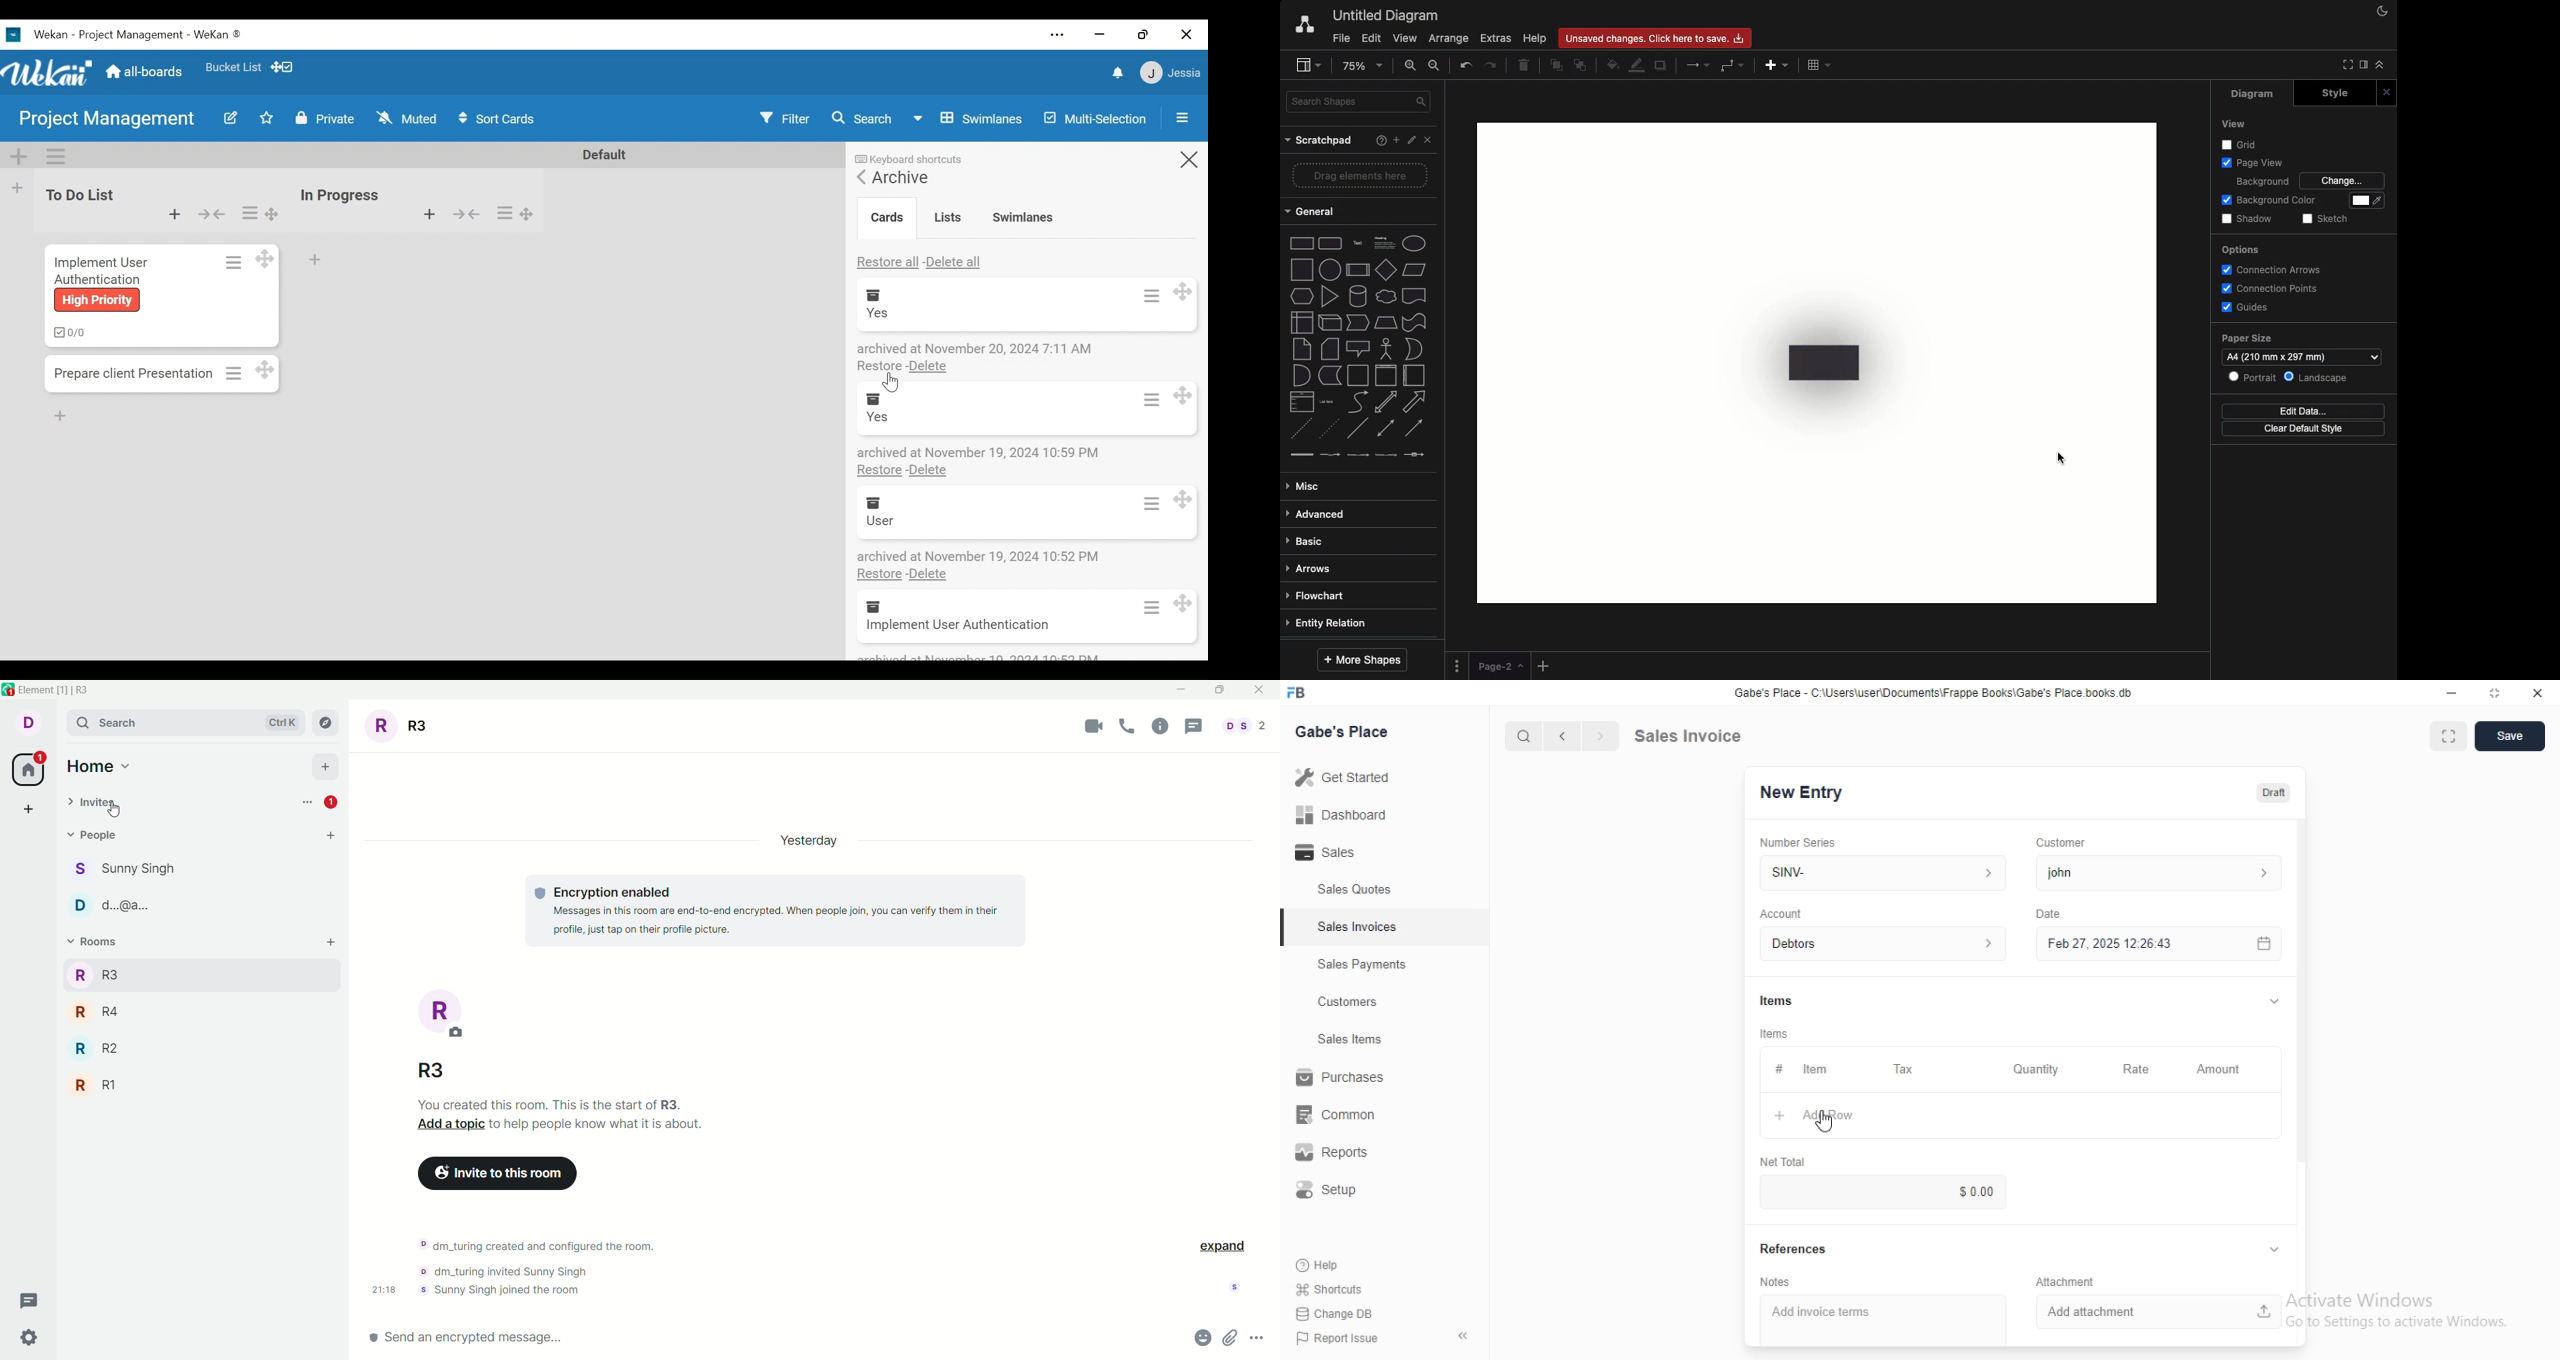  What do you see at coordinates (497, 1173) in the screenshot?
I see `invite to this room` at bounding box center [497, 1173].